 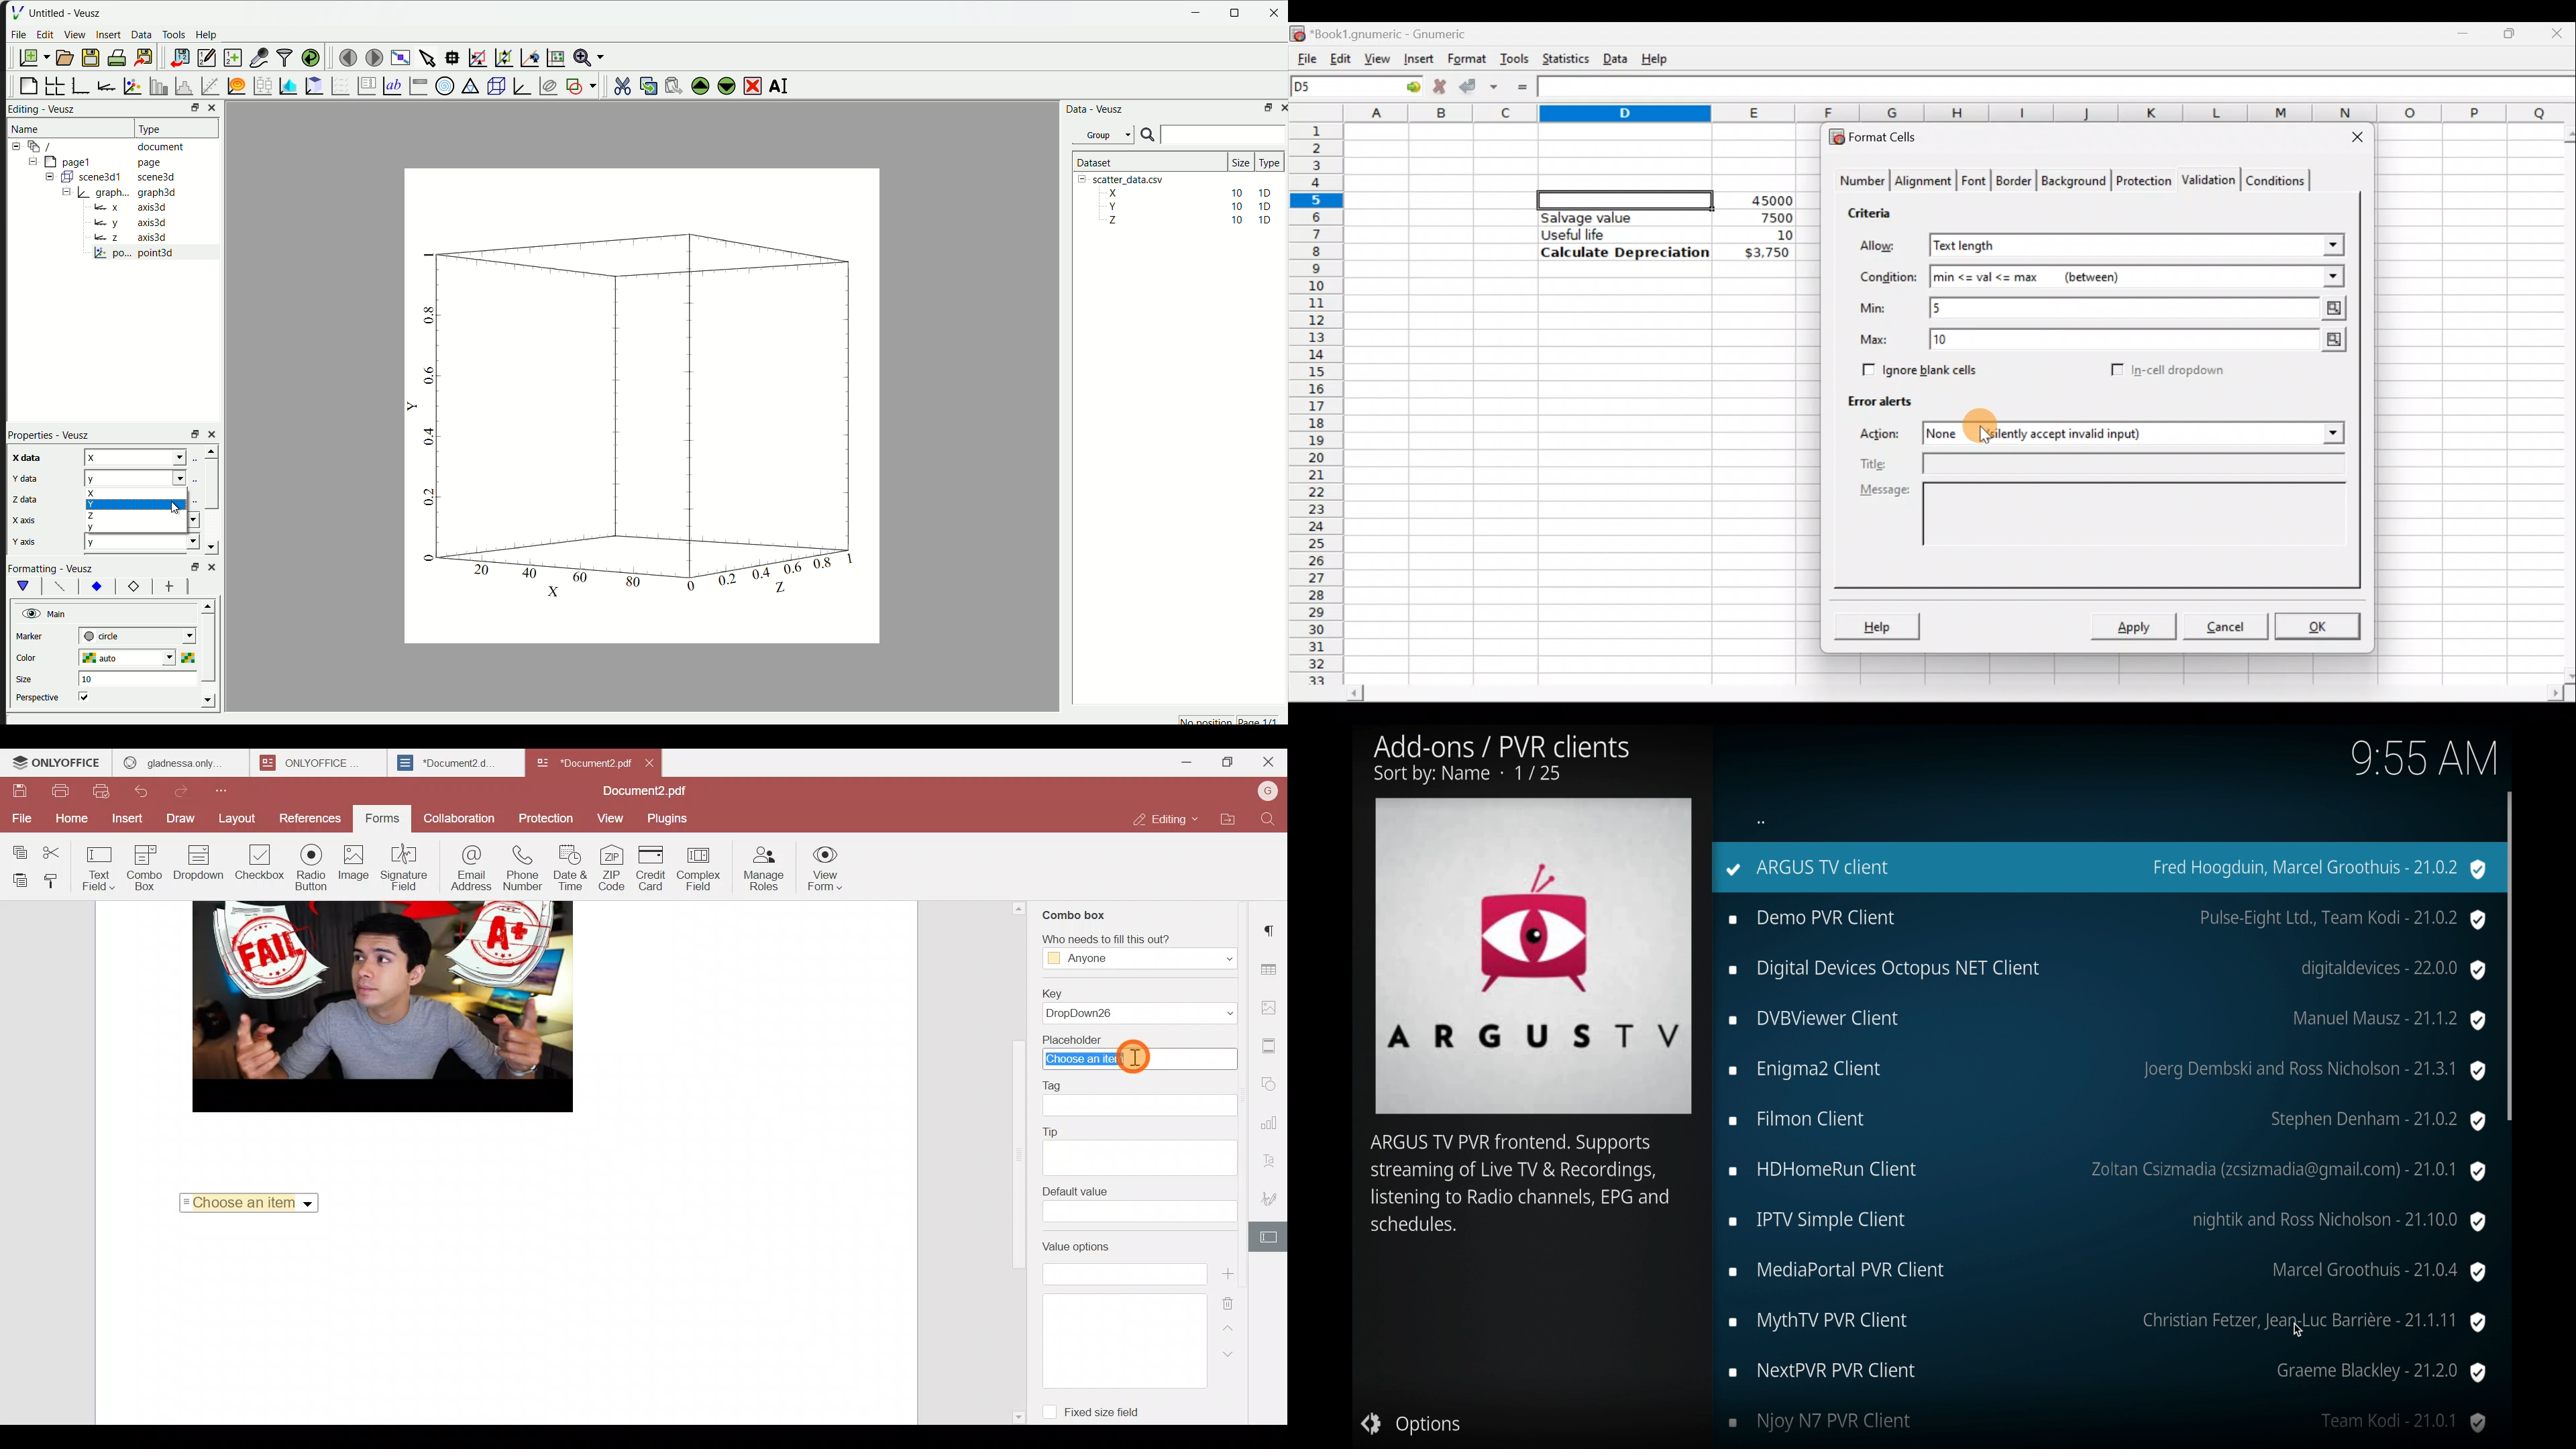 I want to click on View, so click(x=612, y=817).